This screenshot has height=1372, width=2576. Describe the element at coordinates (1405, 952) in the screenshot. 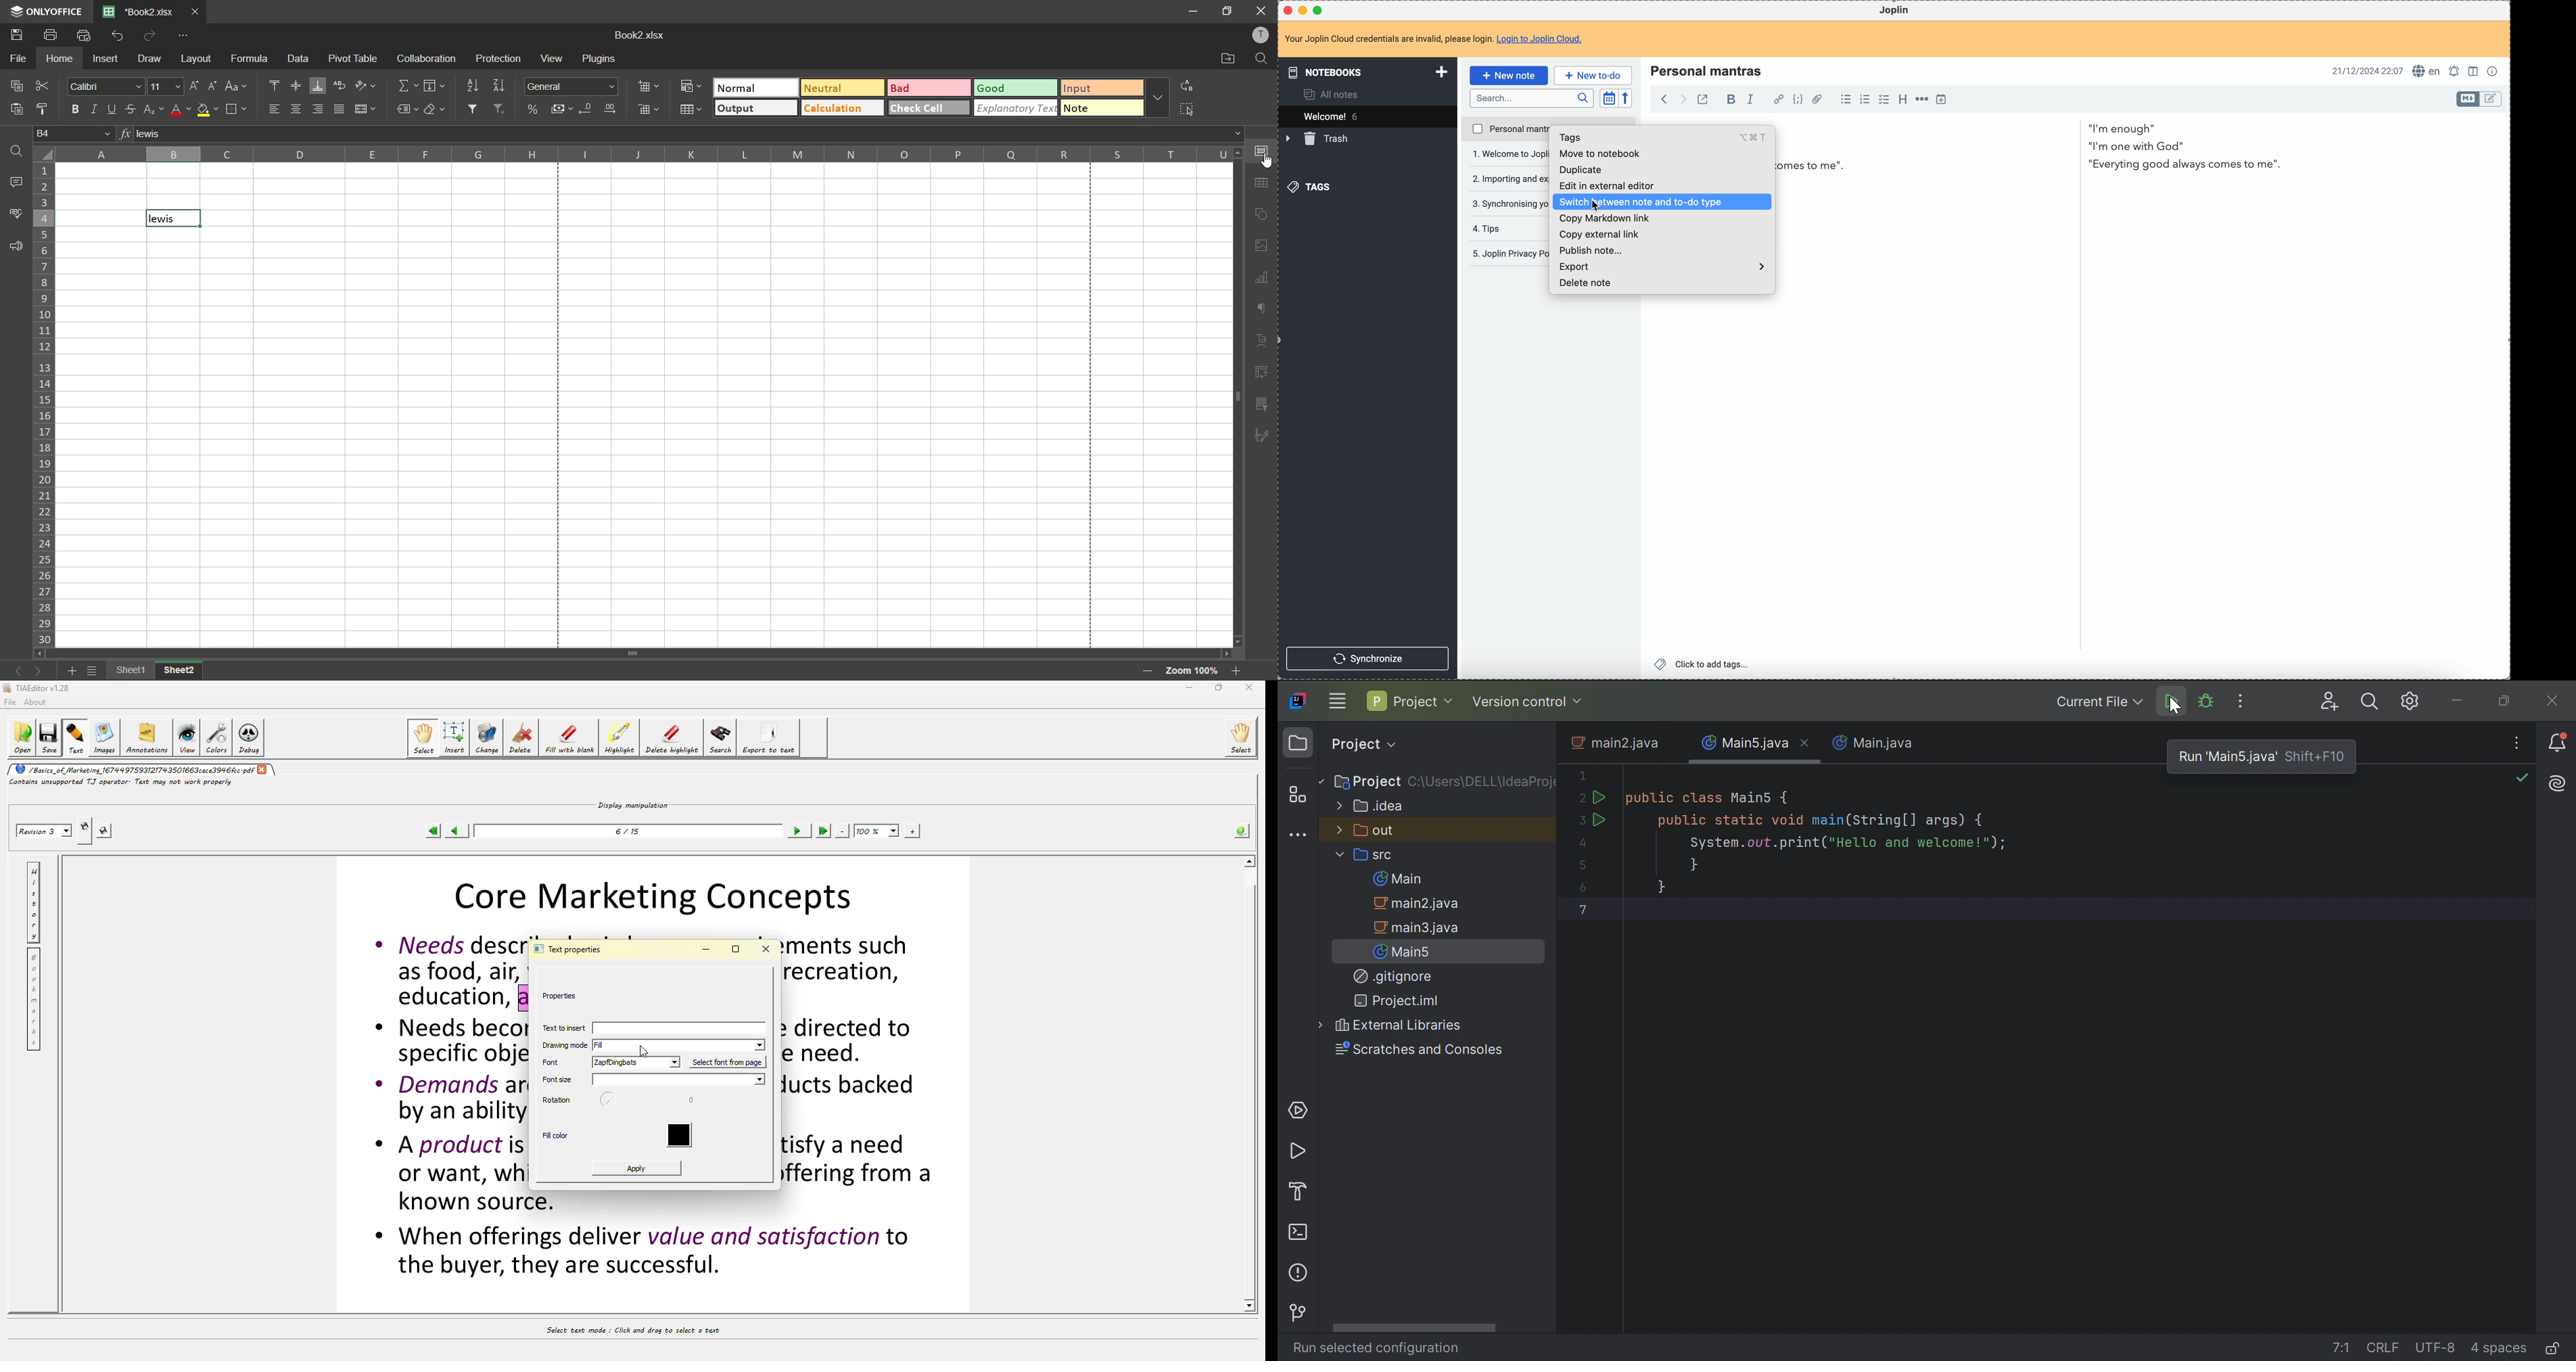

I see `Main5` at that location.